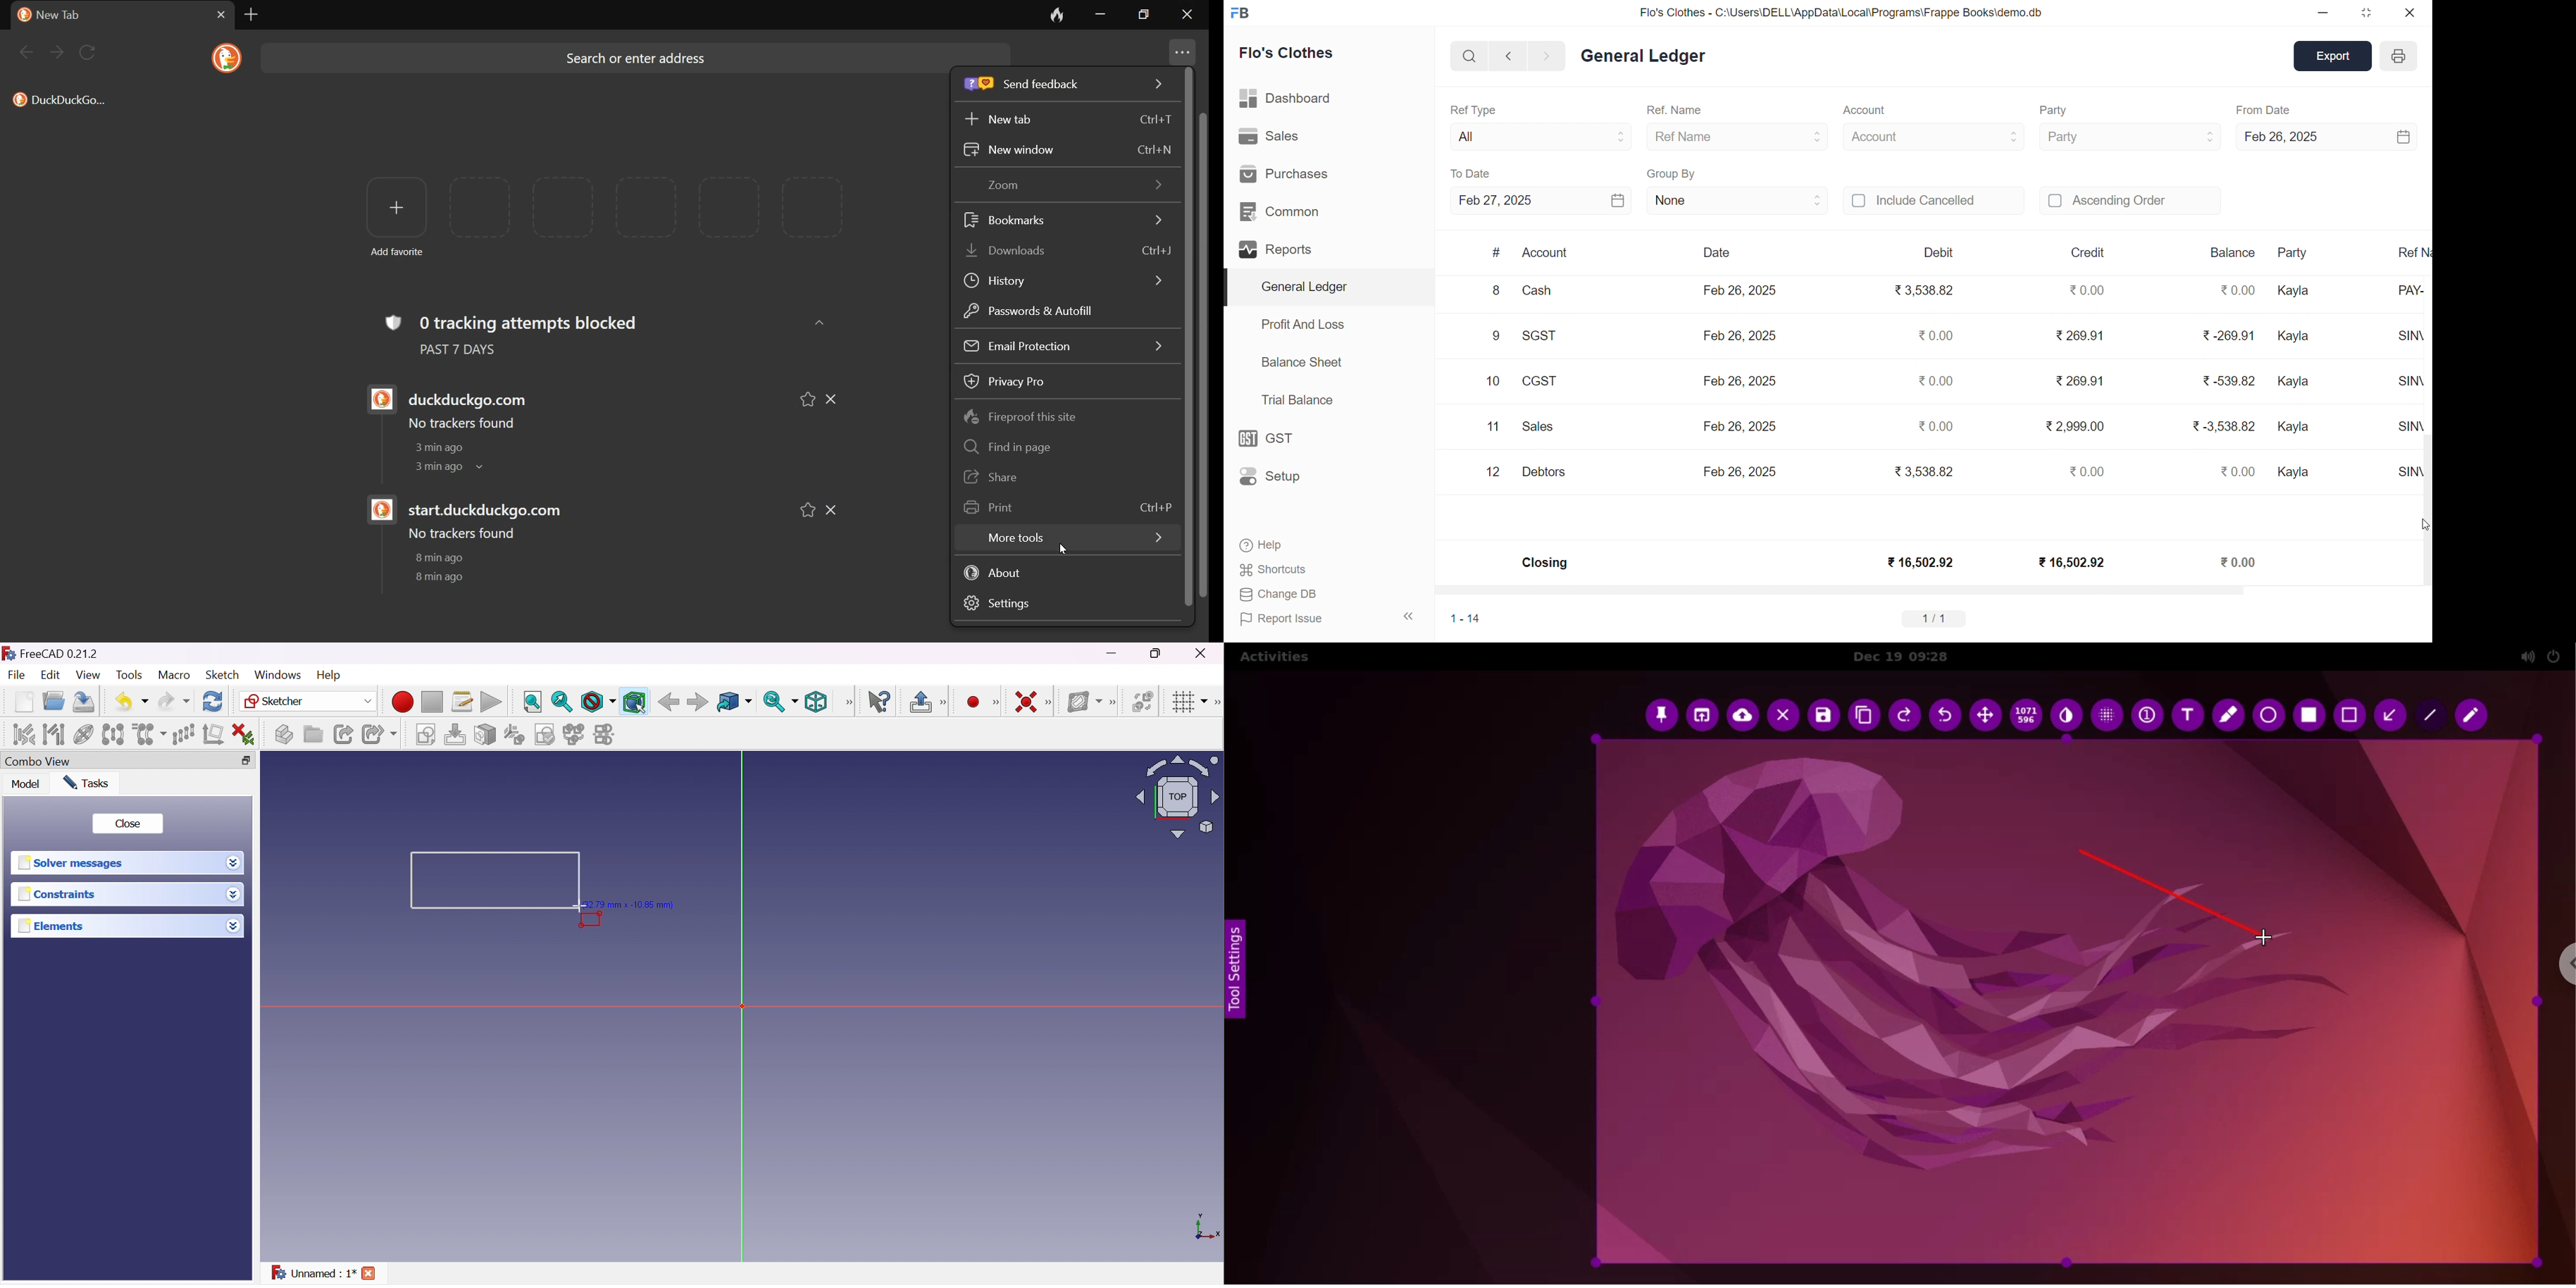  Describe the element at coordinates (1740, 379) in the screenshot. I see `Feb 26, 2025` at that location.